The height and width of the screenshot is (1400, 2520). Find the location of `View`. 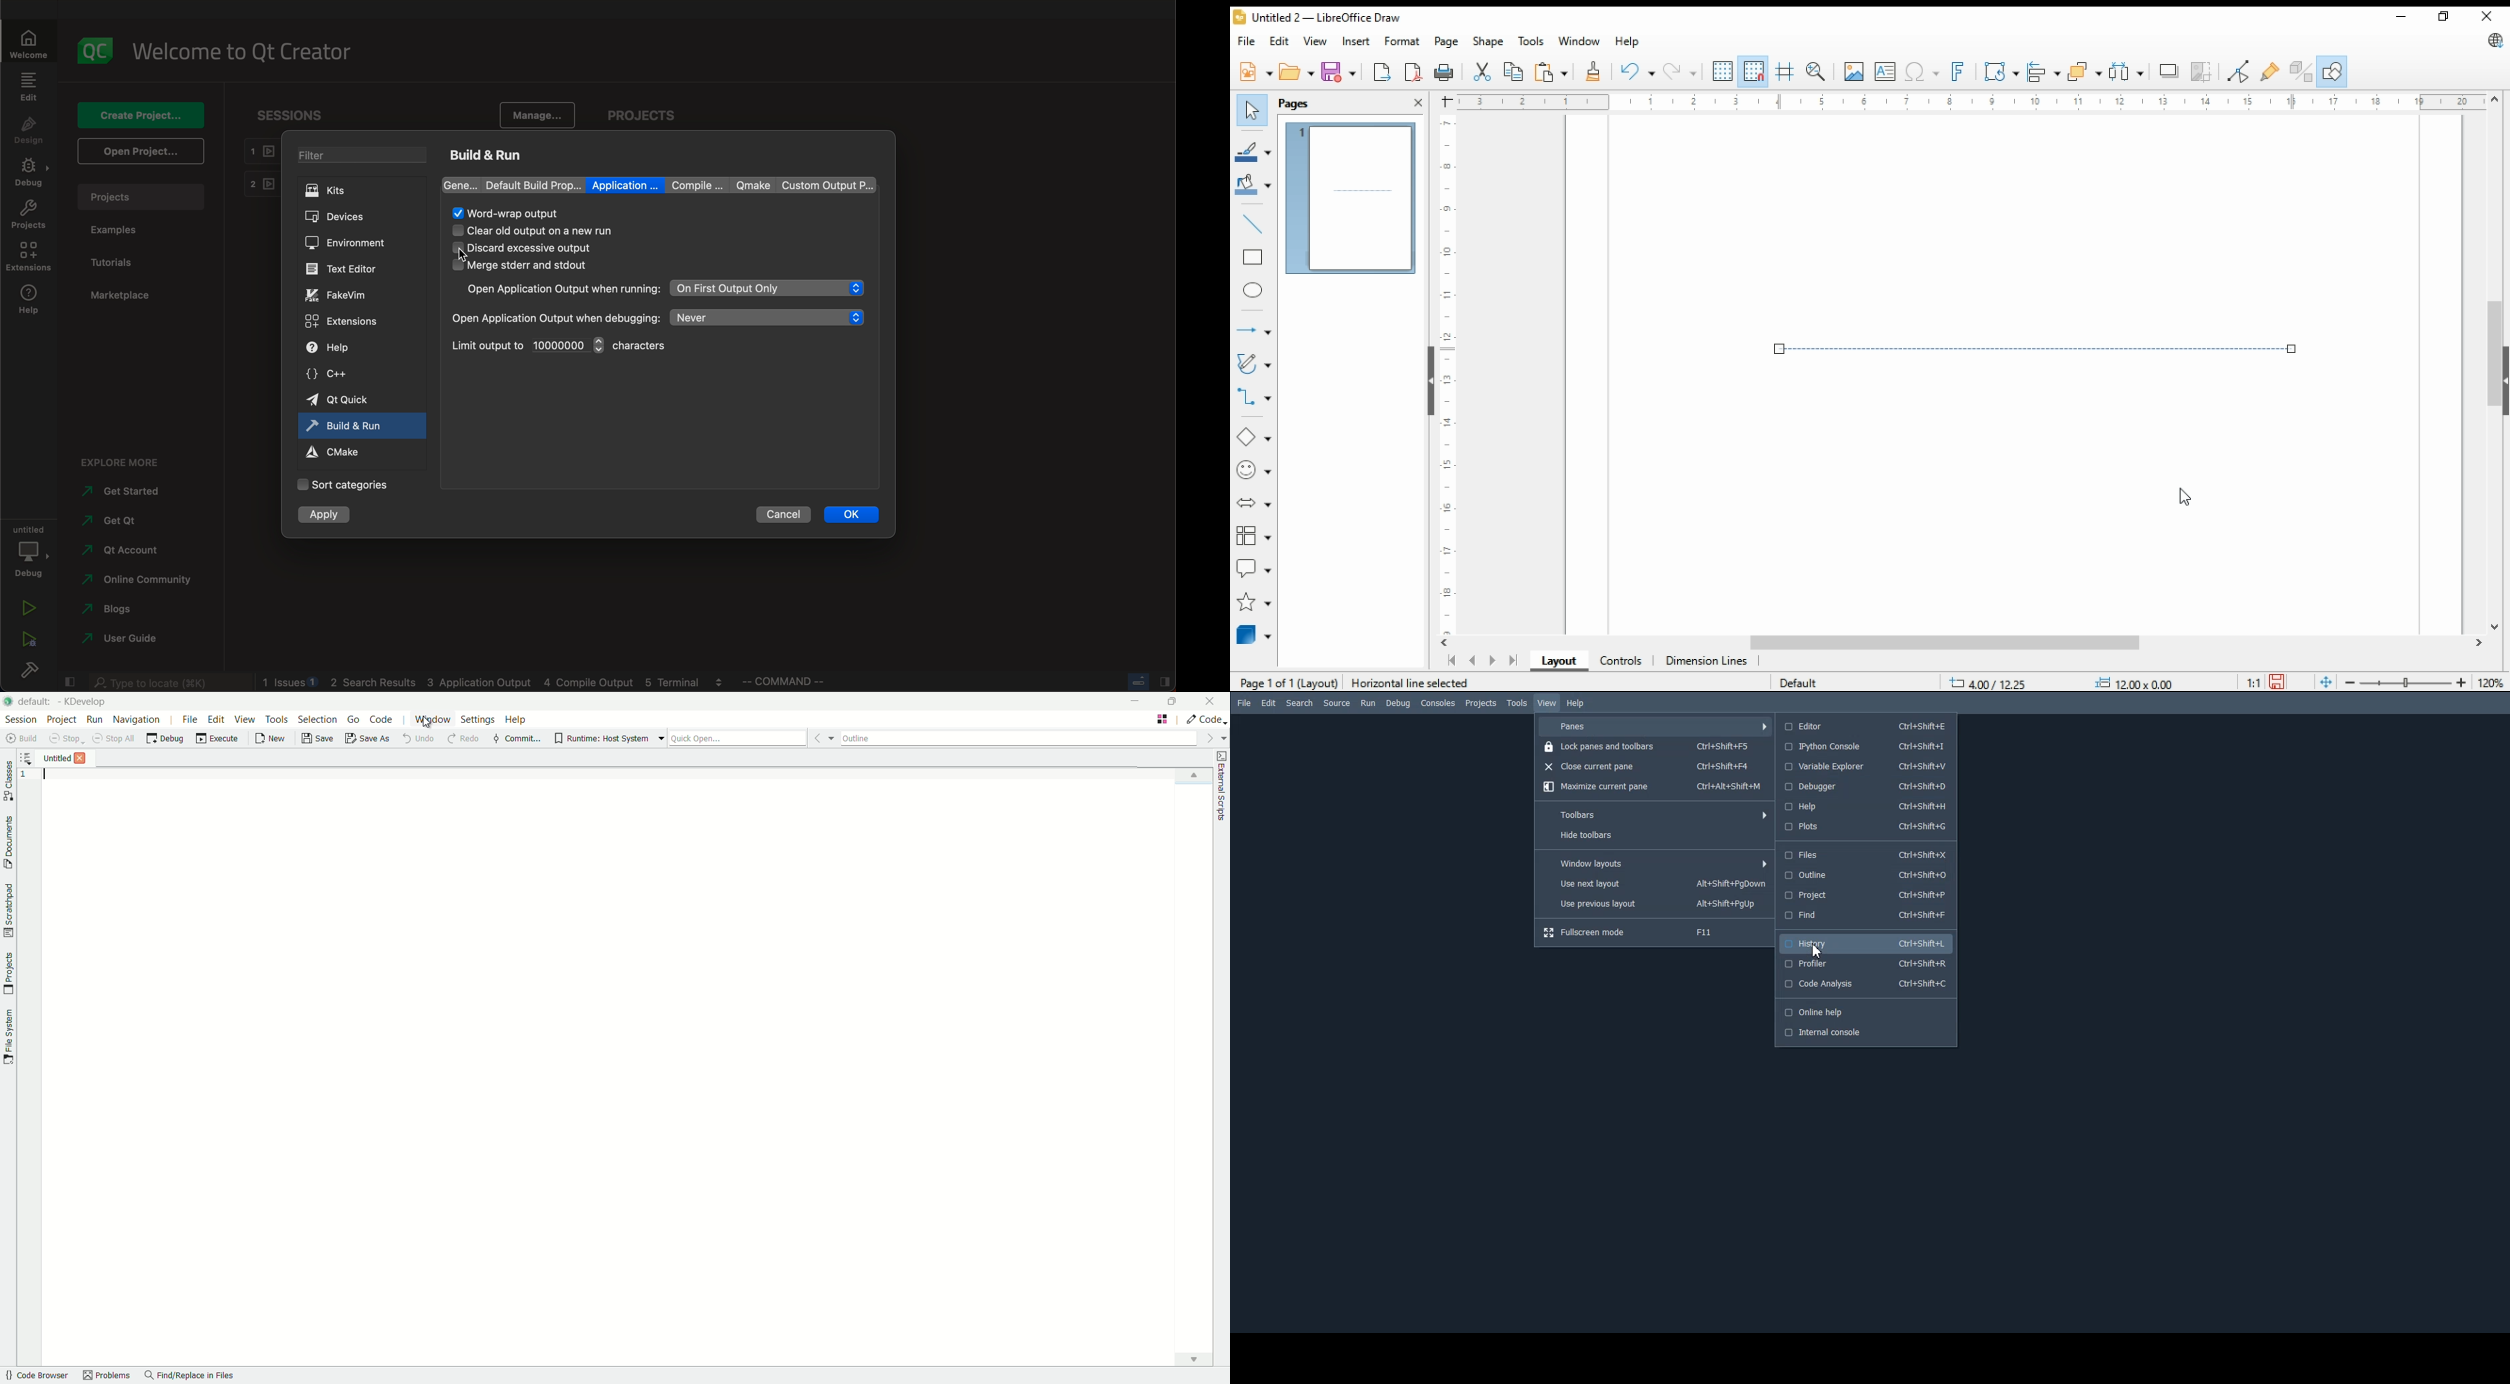

View is located at coordinates (1547, 703).